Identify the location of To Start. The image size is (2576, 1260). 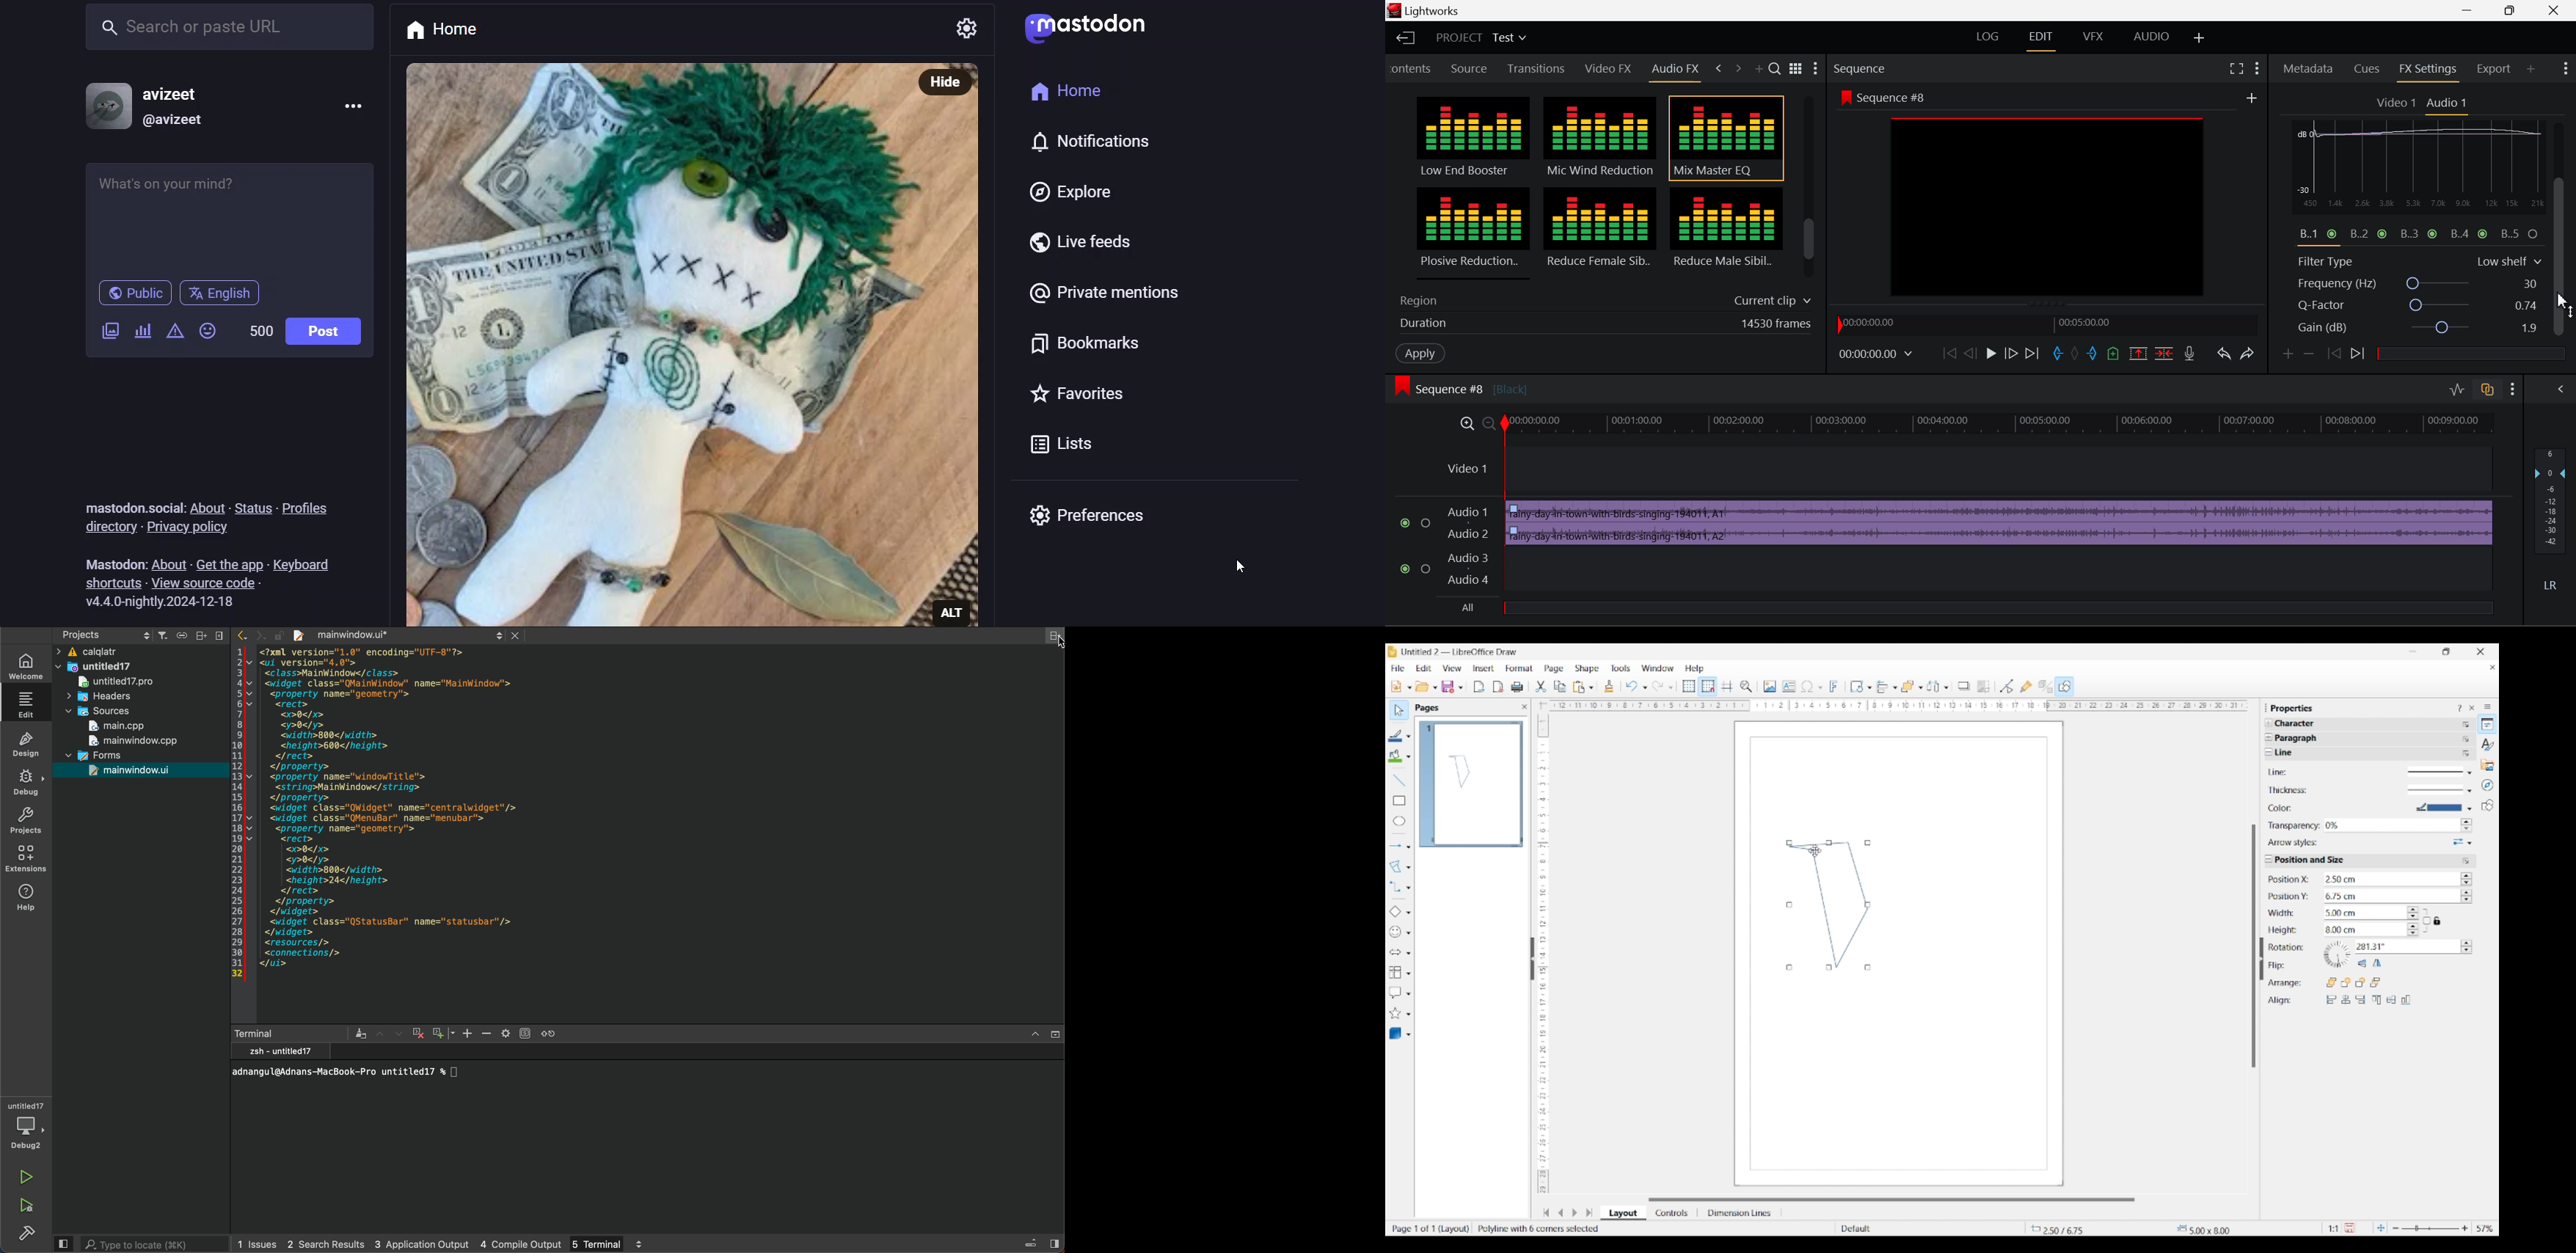
(1949, 354).